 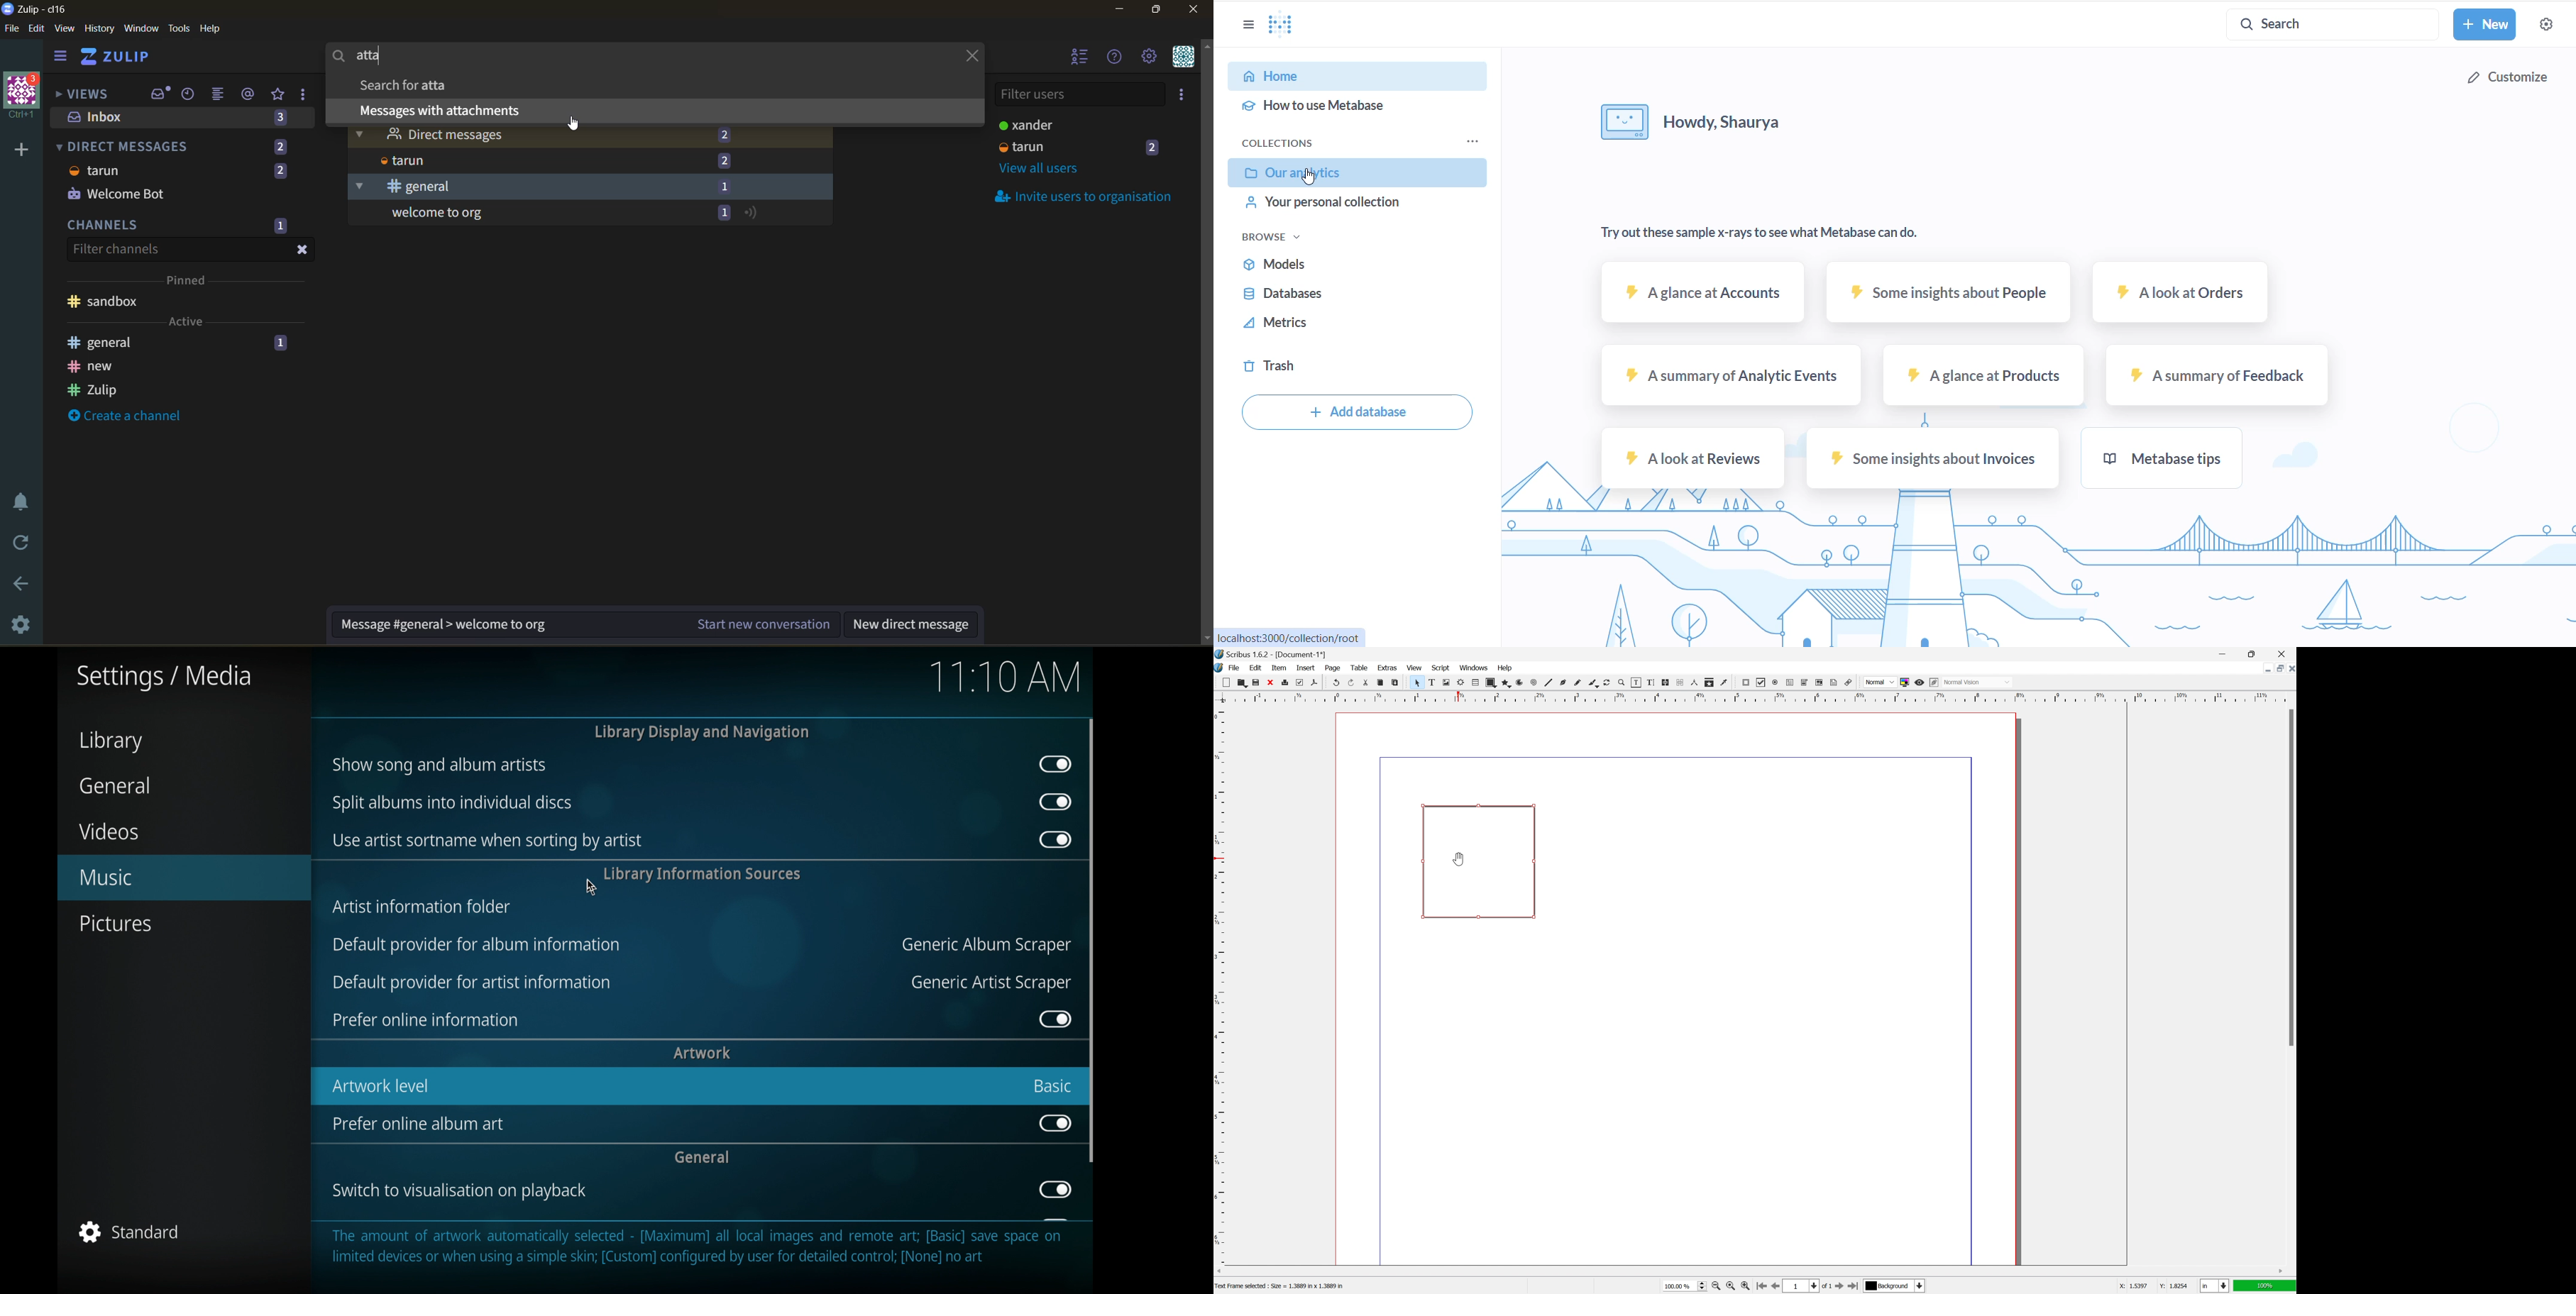 What do you see at coordinates (115, 924) in the screenshot?
I see `pictures` at bounding box center [115, 924].